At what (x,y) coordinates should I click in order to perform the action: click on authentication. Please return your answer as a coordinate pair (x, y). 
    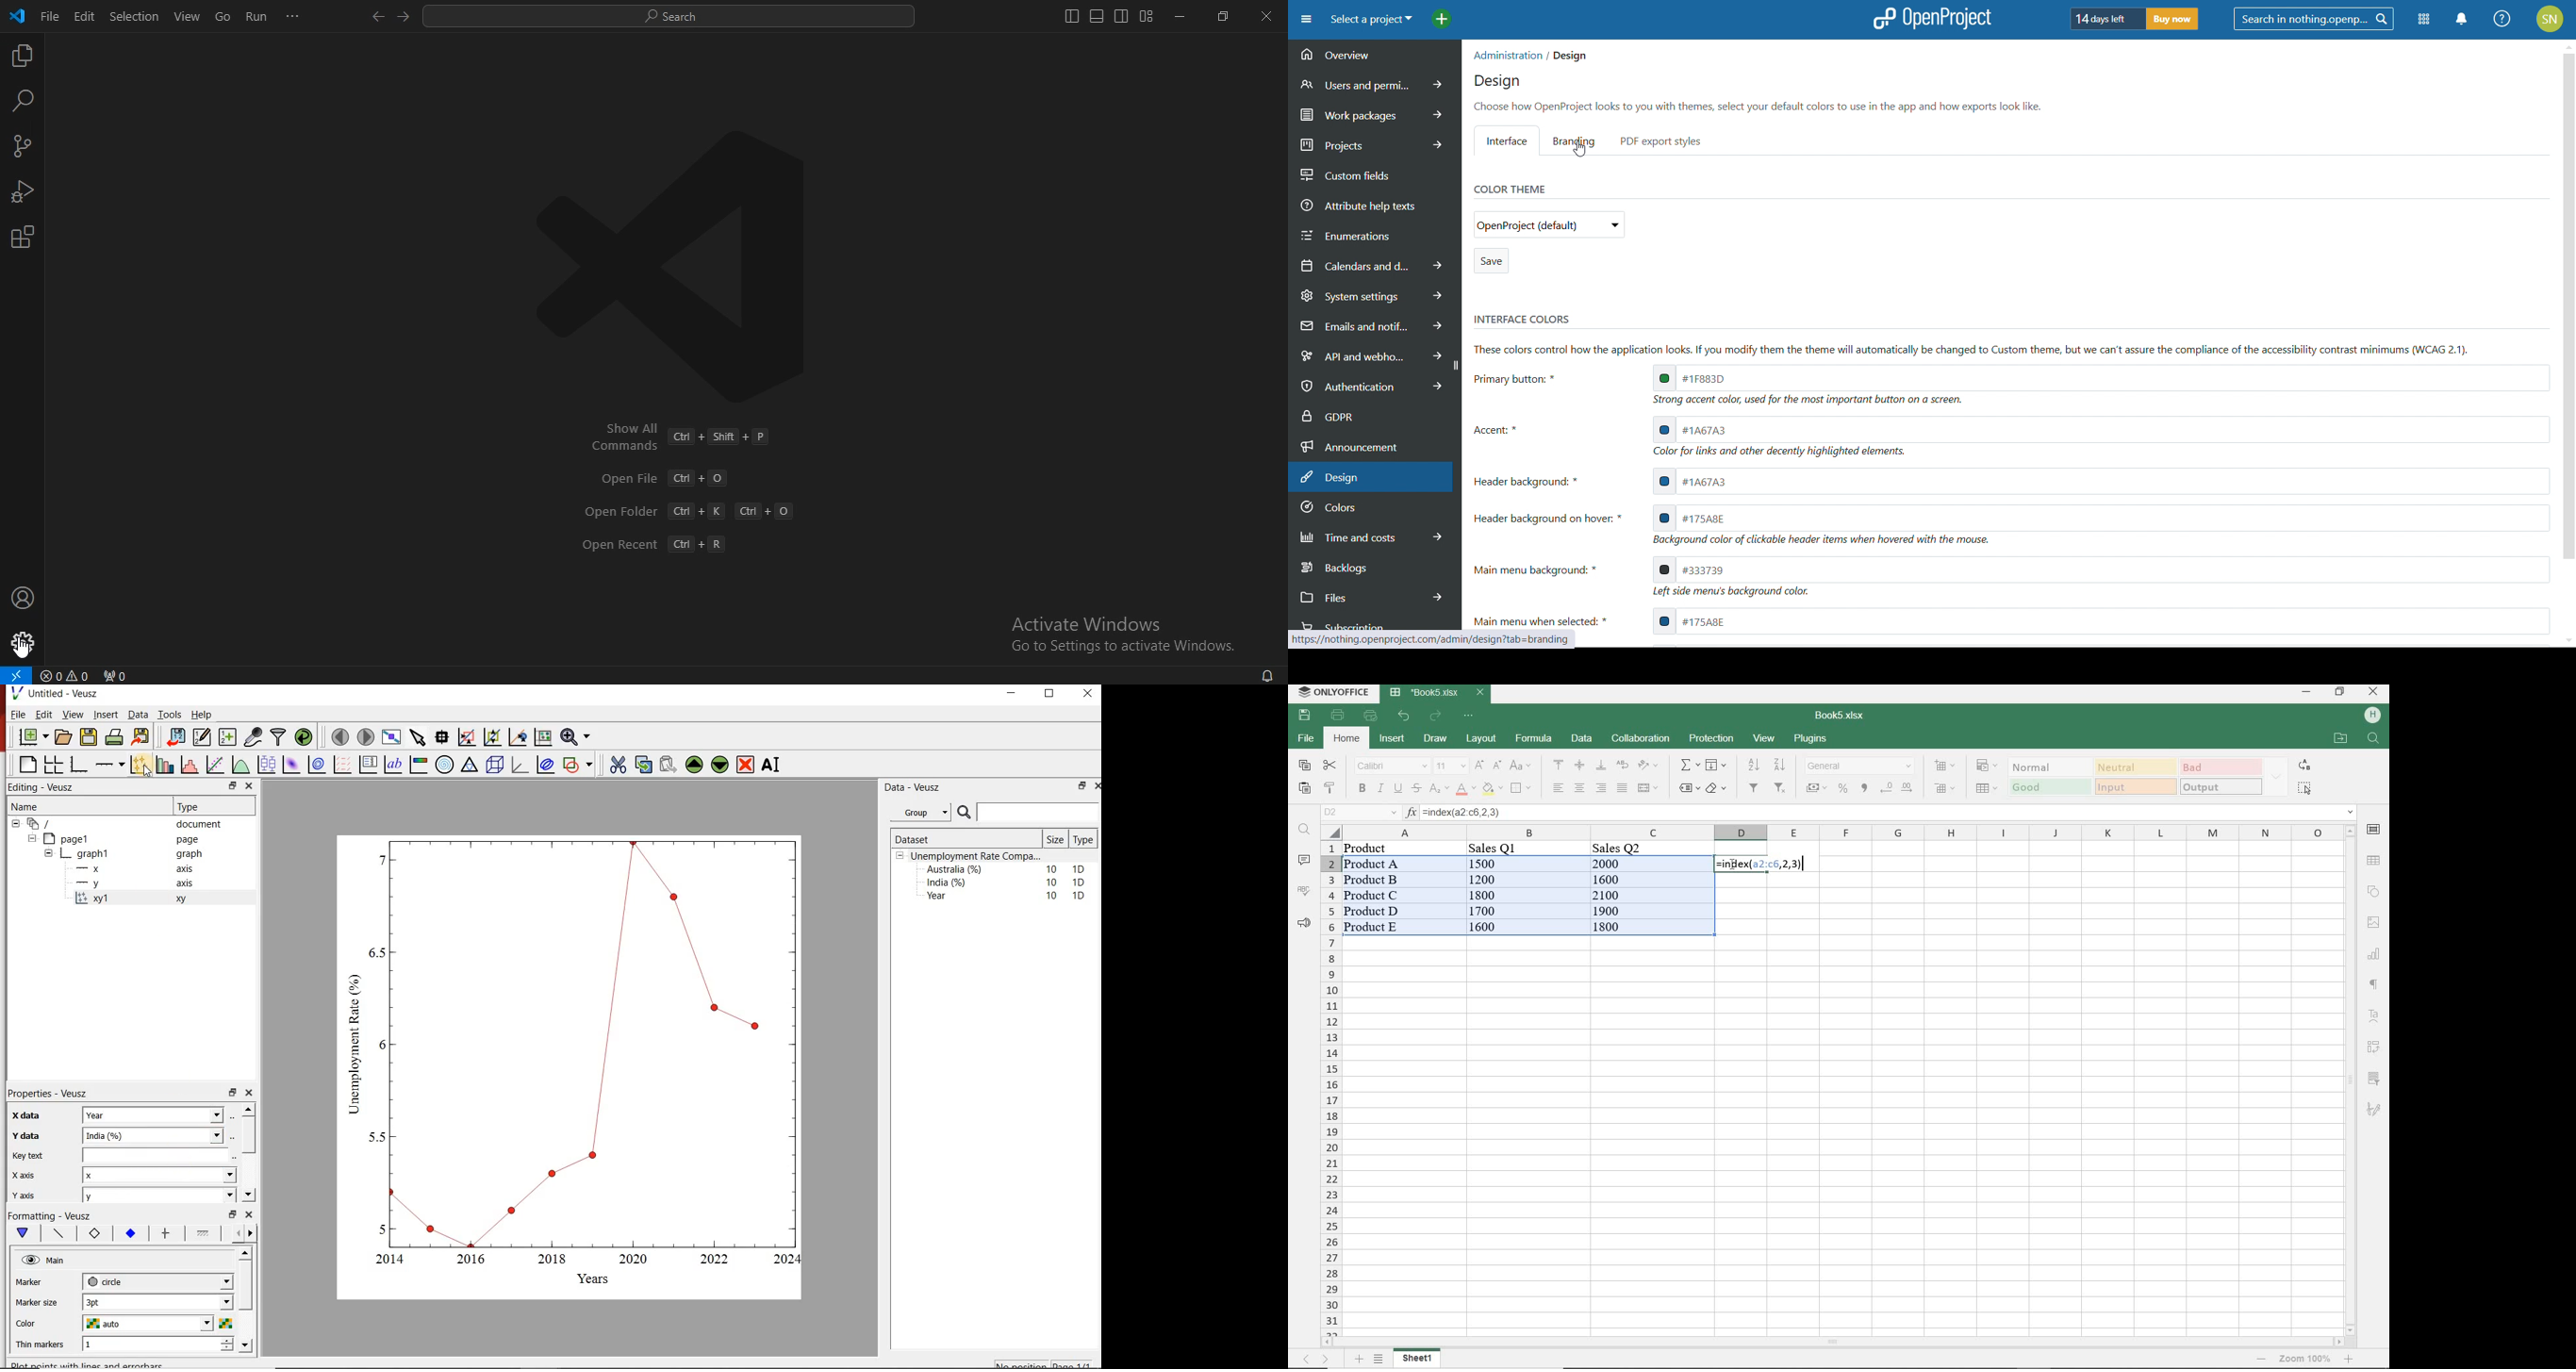
    Looking at the image, I should click on (1367, 386).